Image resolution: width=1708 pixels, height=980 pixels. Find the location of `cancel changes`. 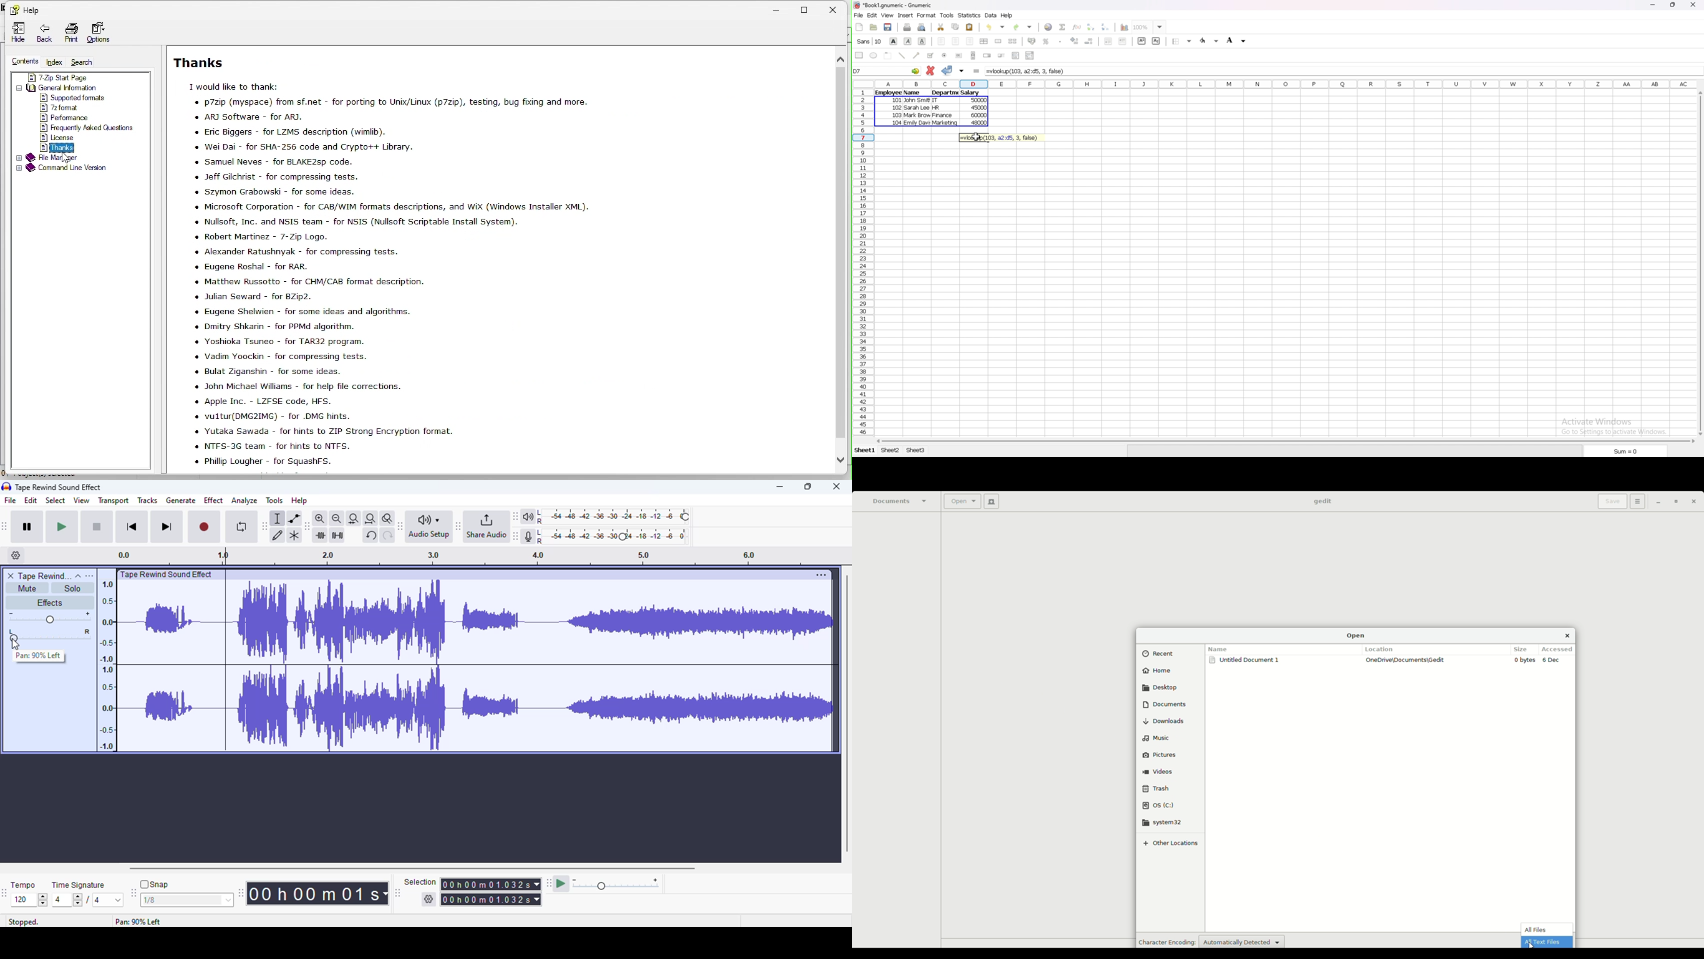

cancel changes is located at coordinates (930, 71).